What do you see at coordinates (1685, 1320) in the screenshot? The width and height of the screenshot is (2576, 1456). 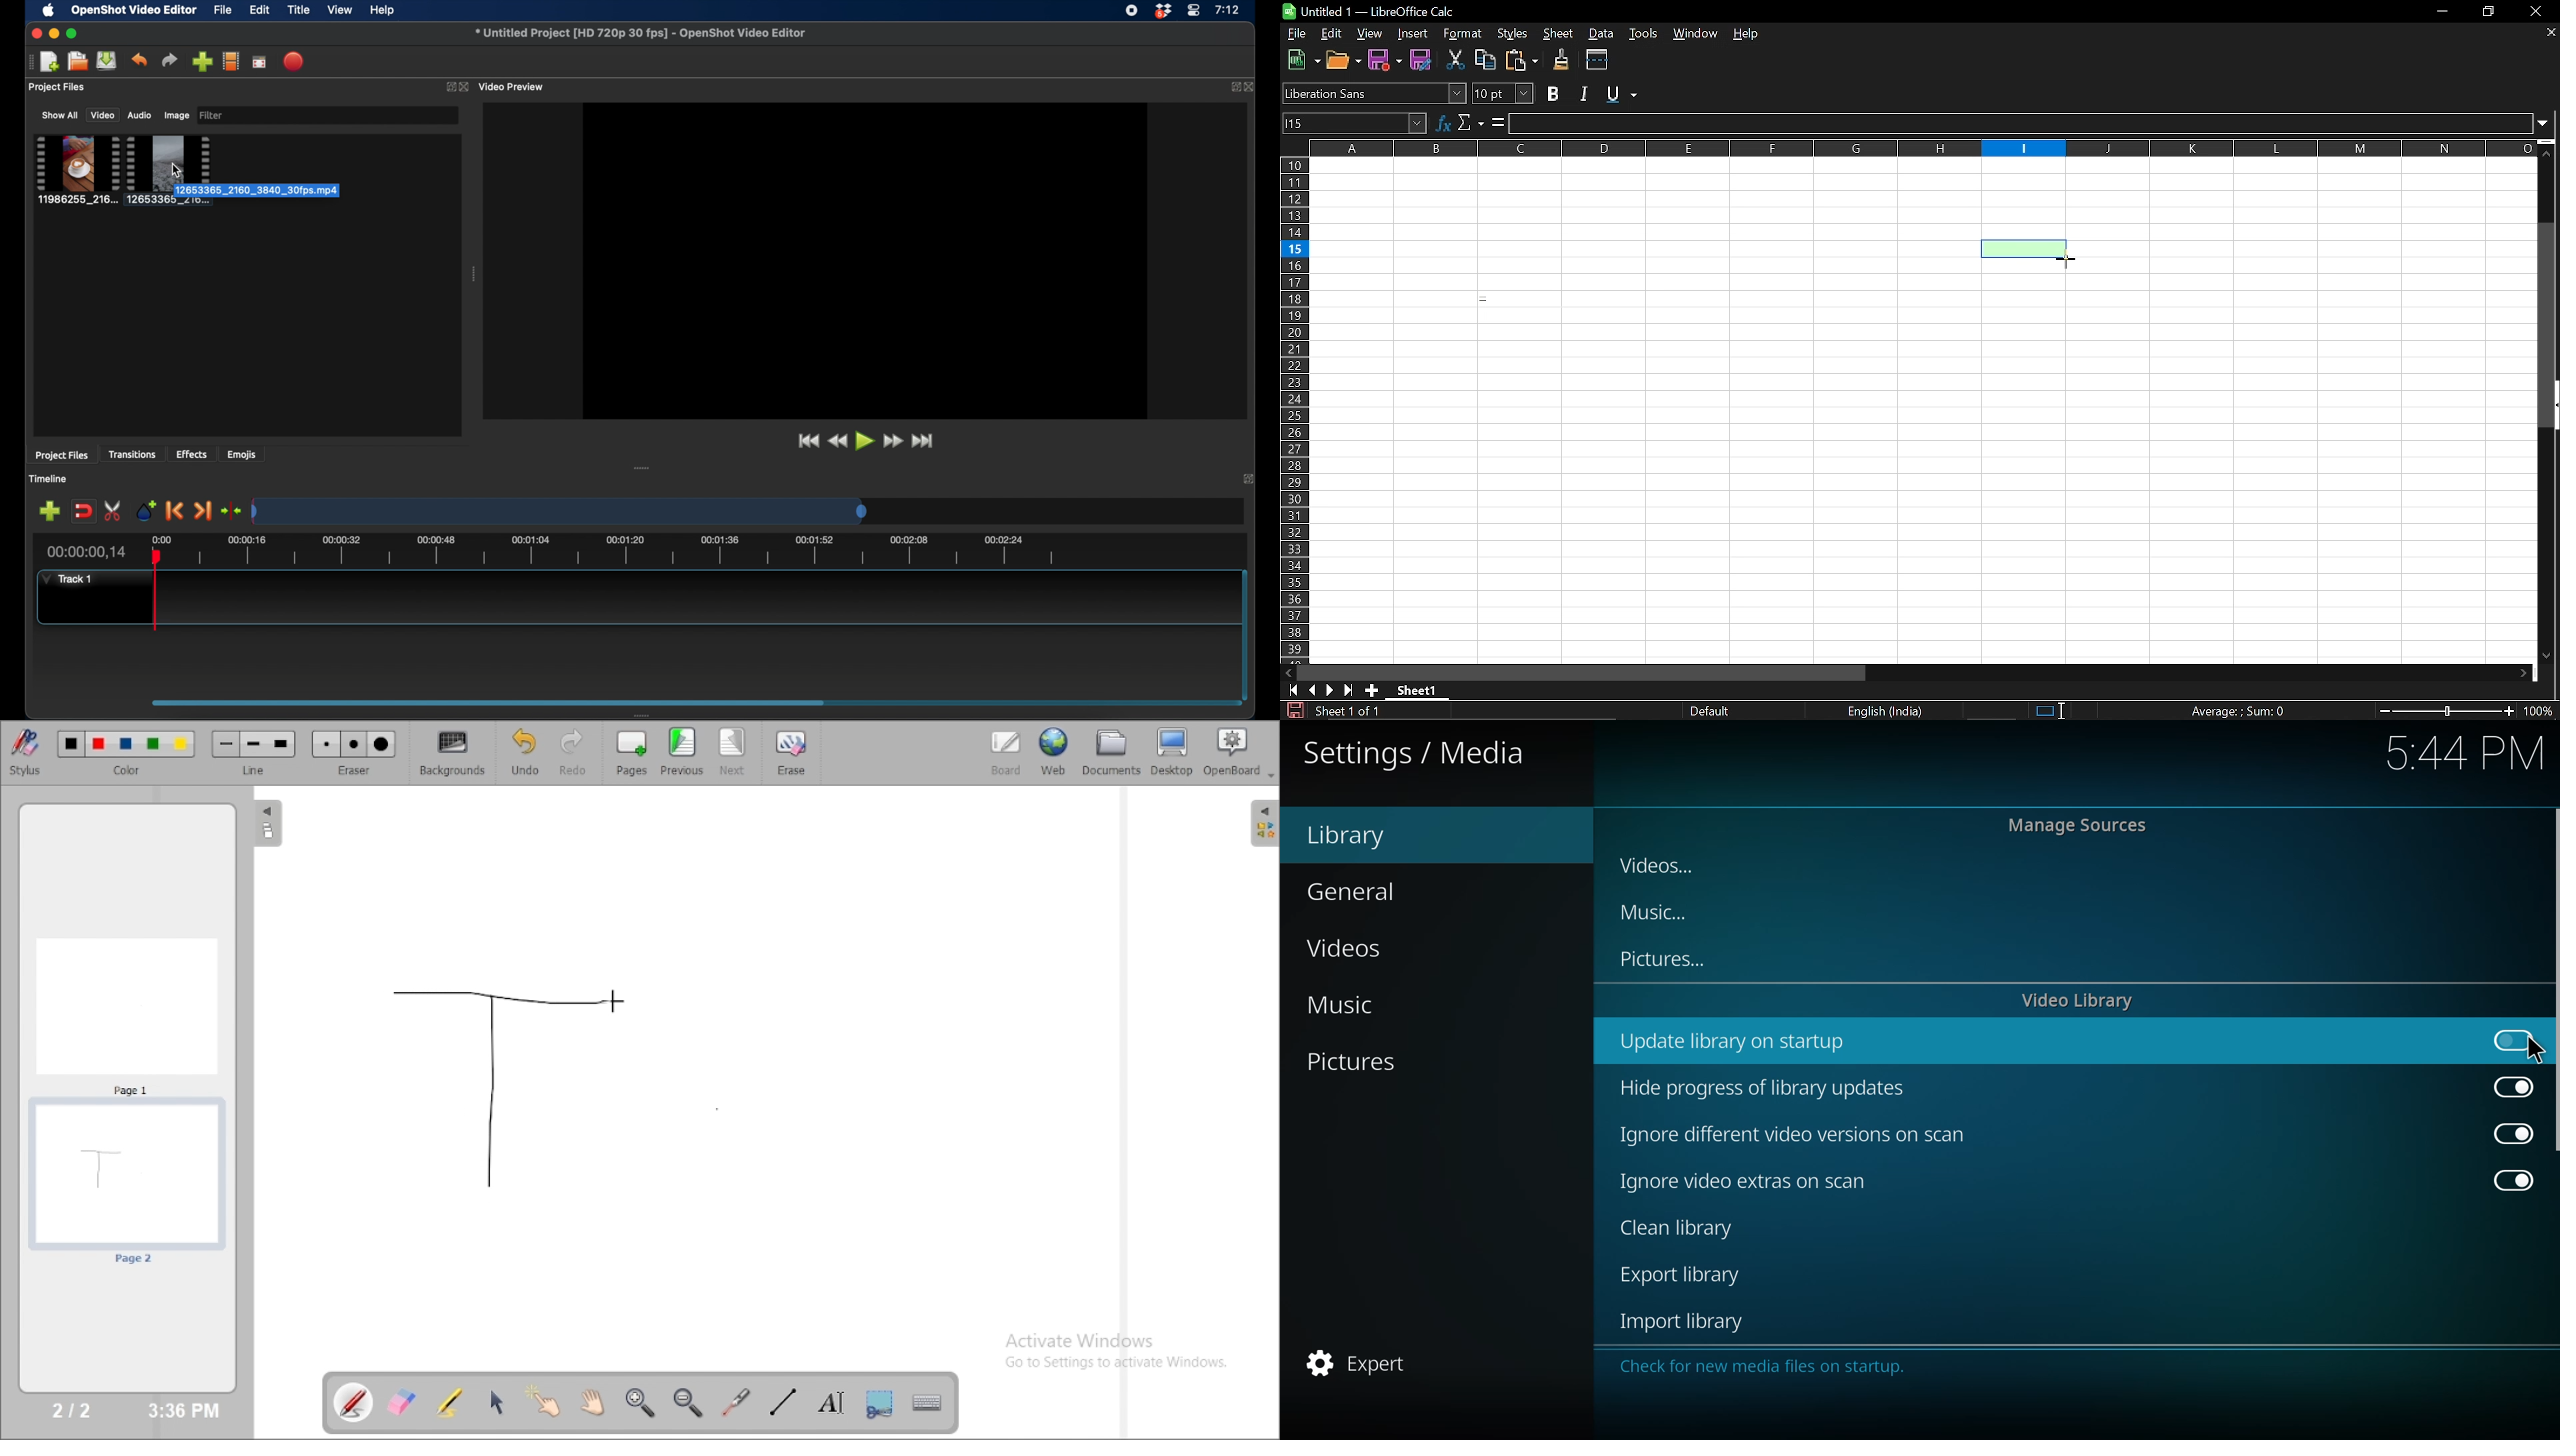 I see `import library` at bounding box center [1685, 1320].